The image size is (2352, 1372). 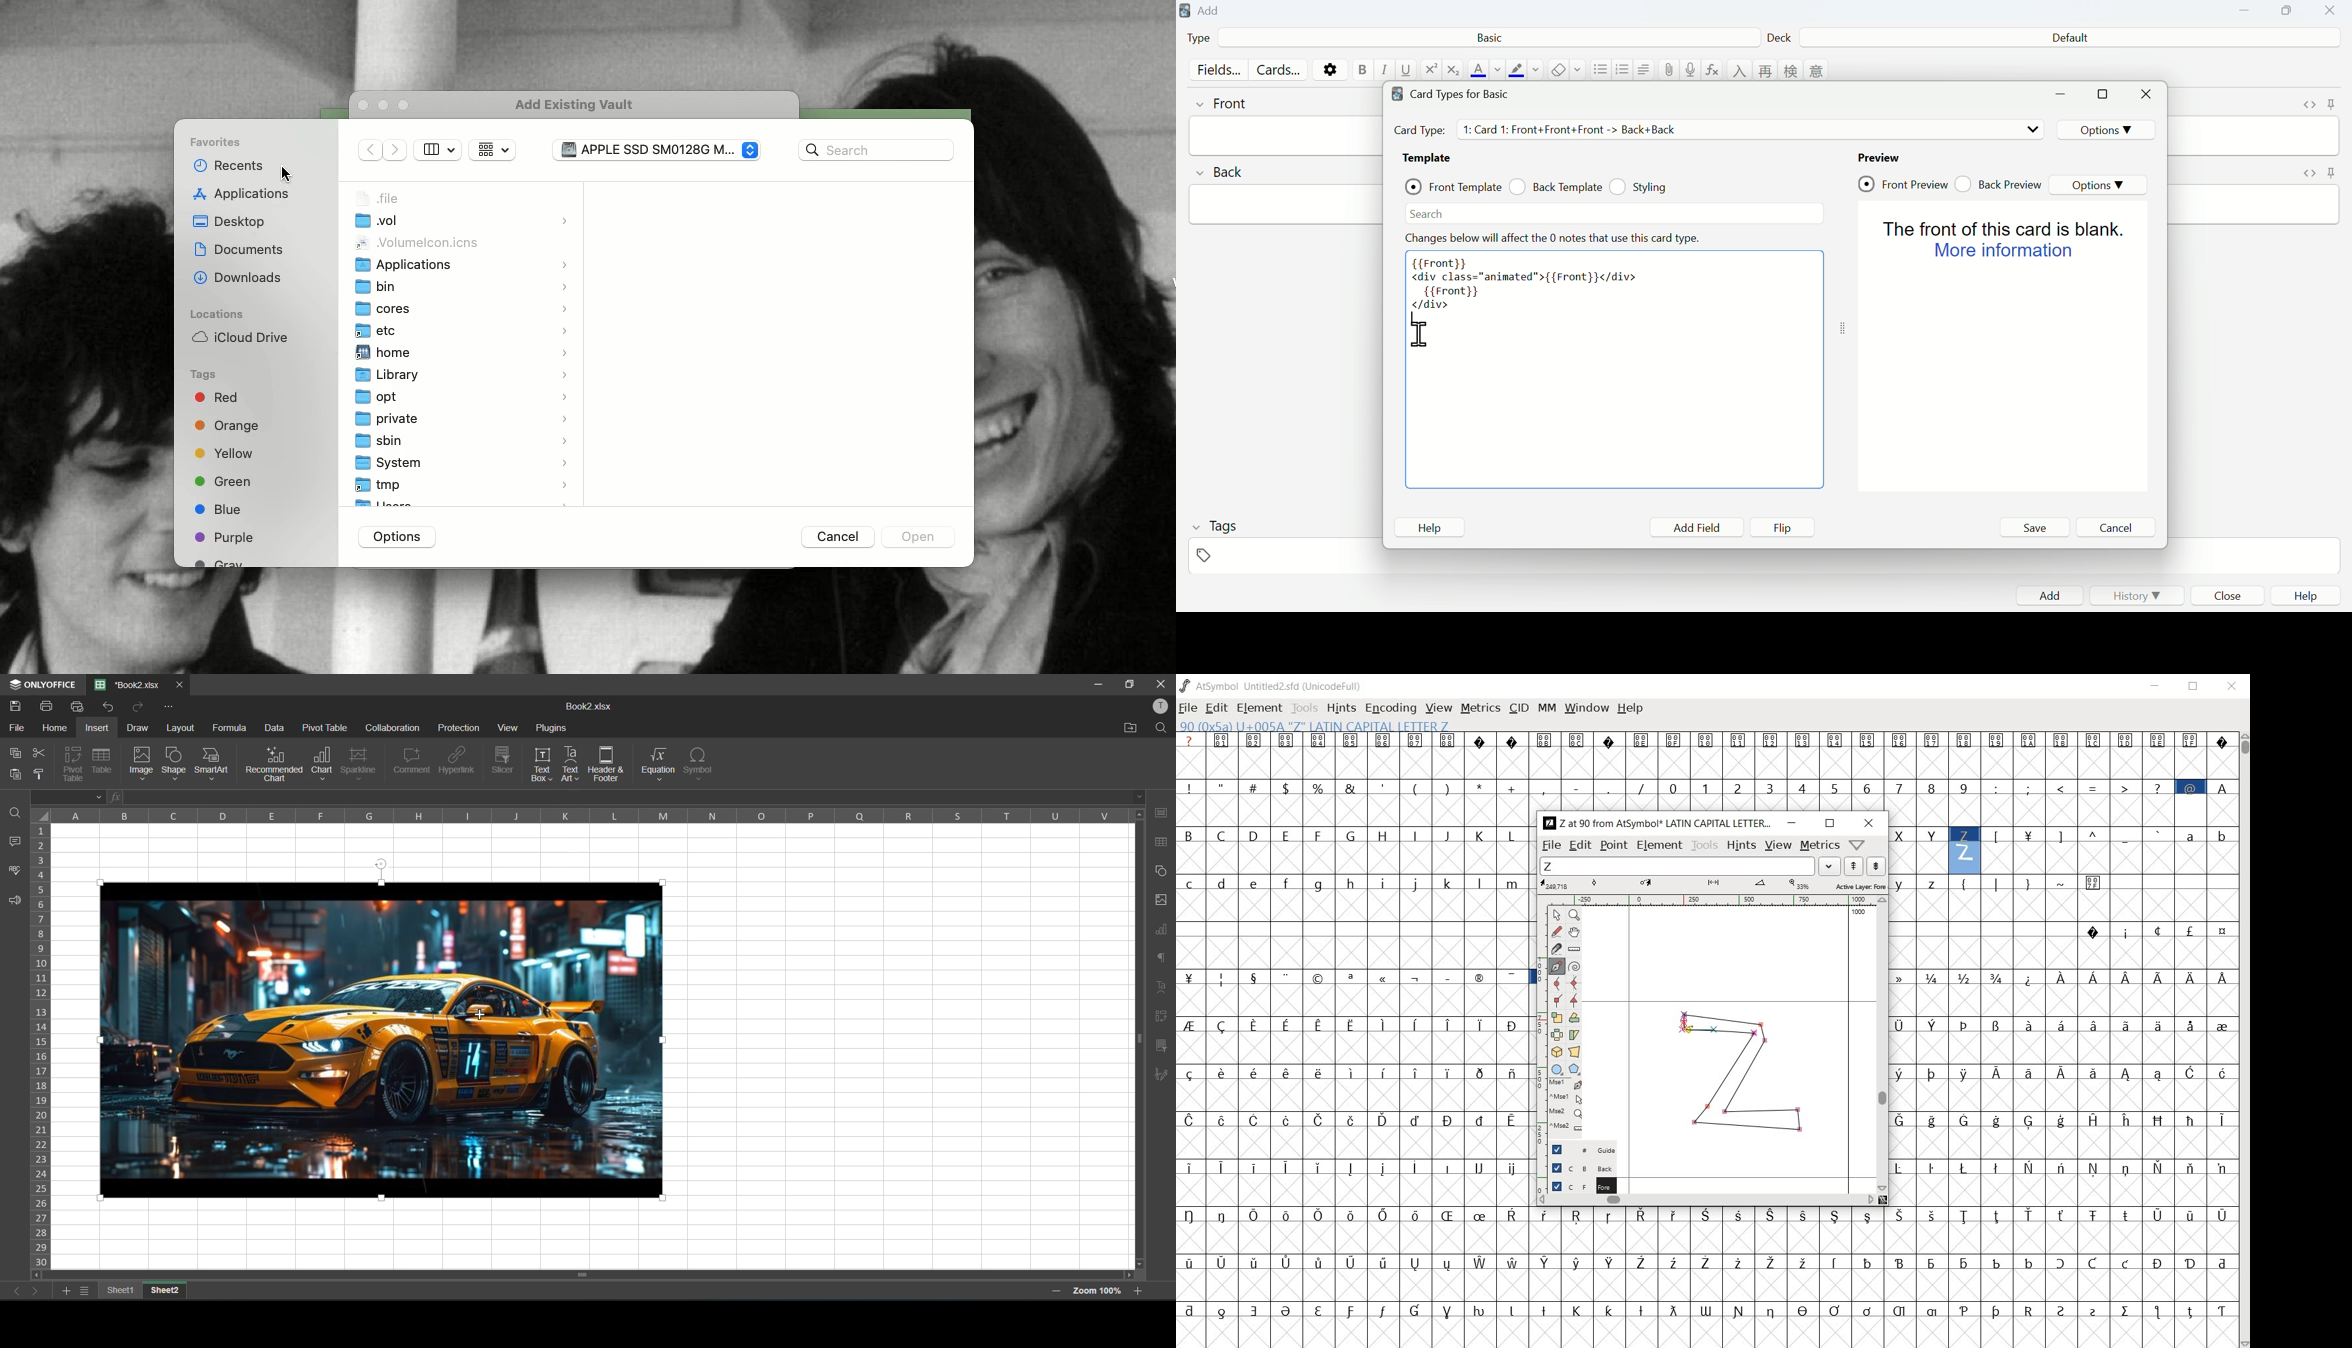 I want to click on underline text, so click(x=1406, y=70).